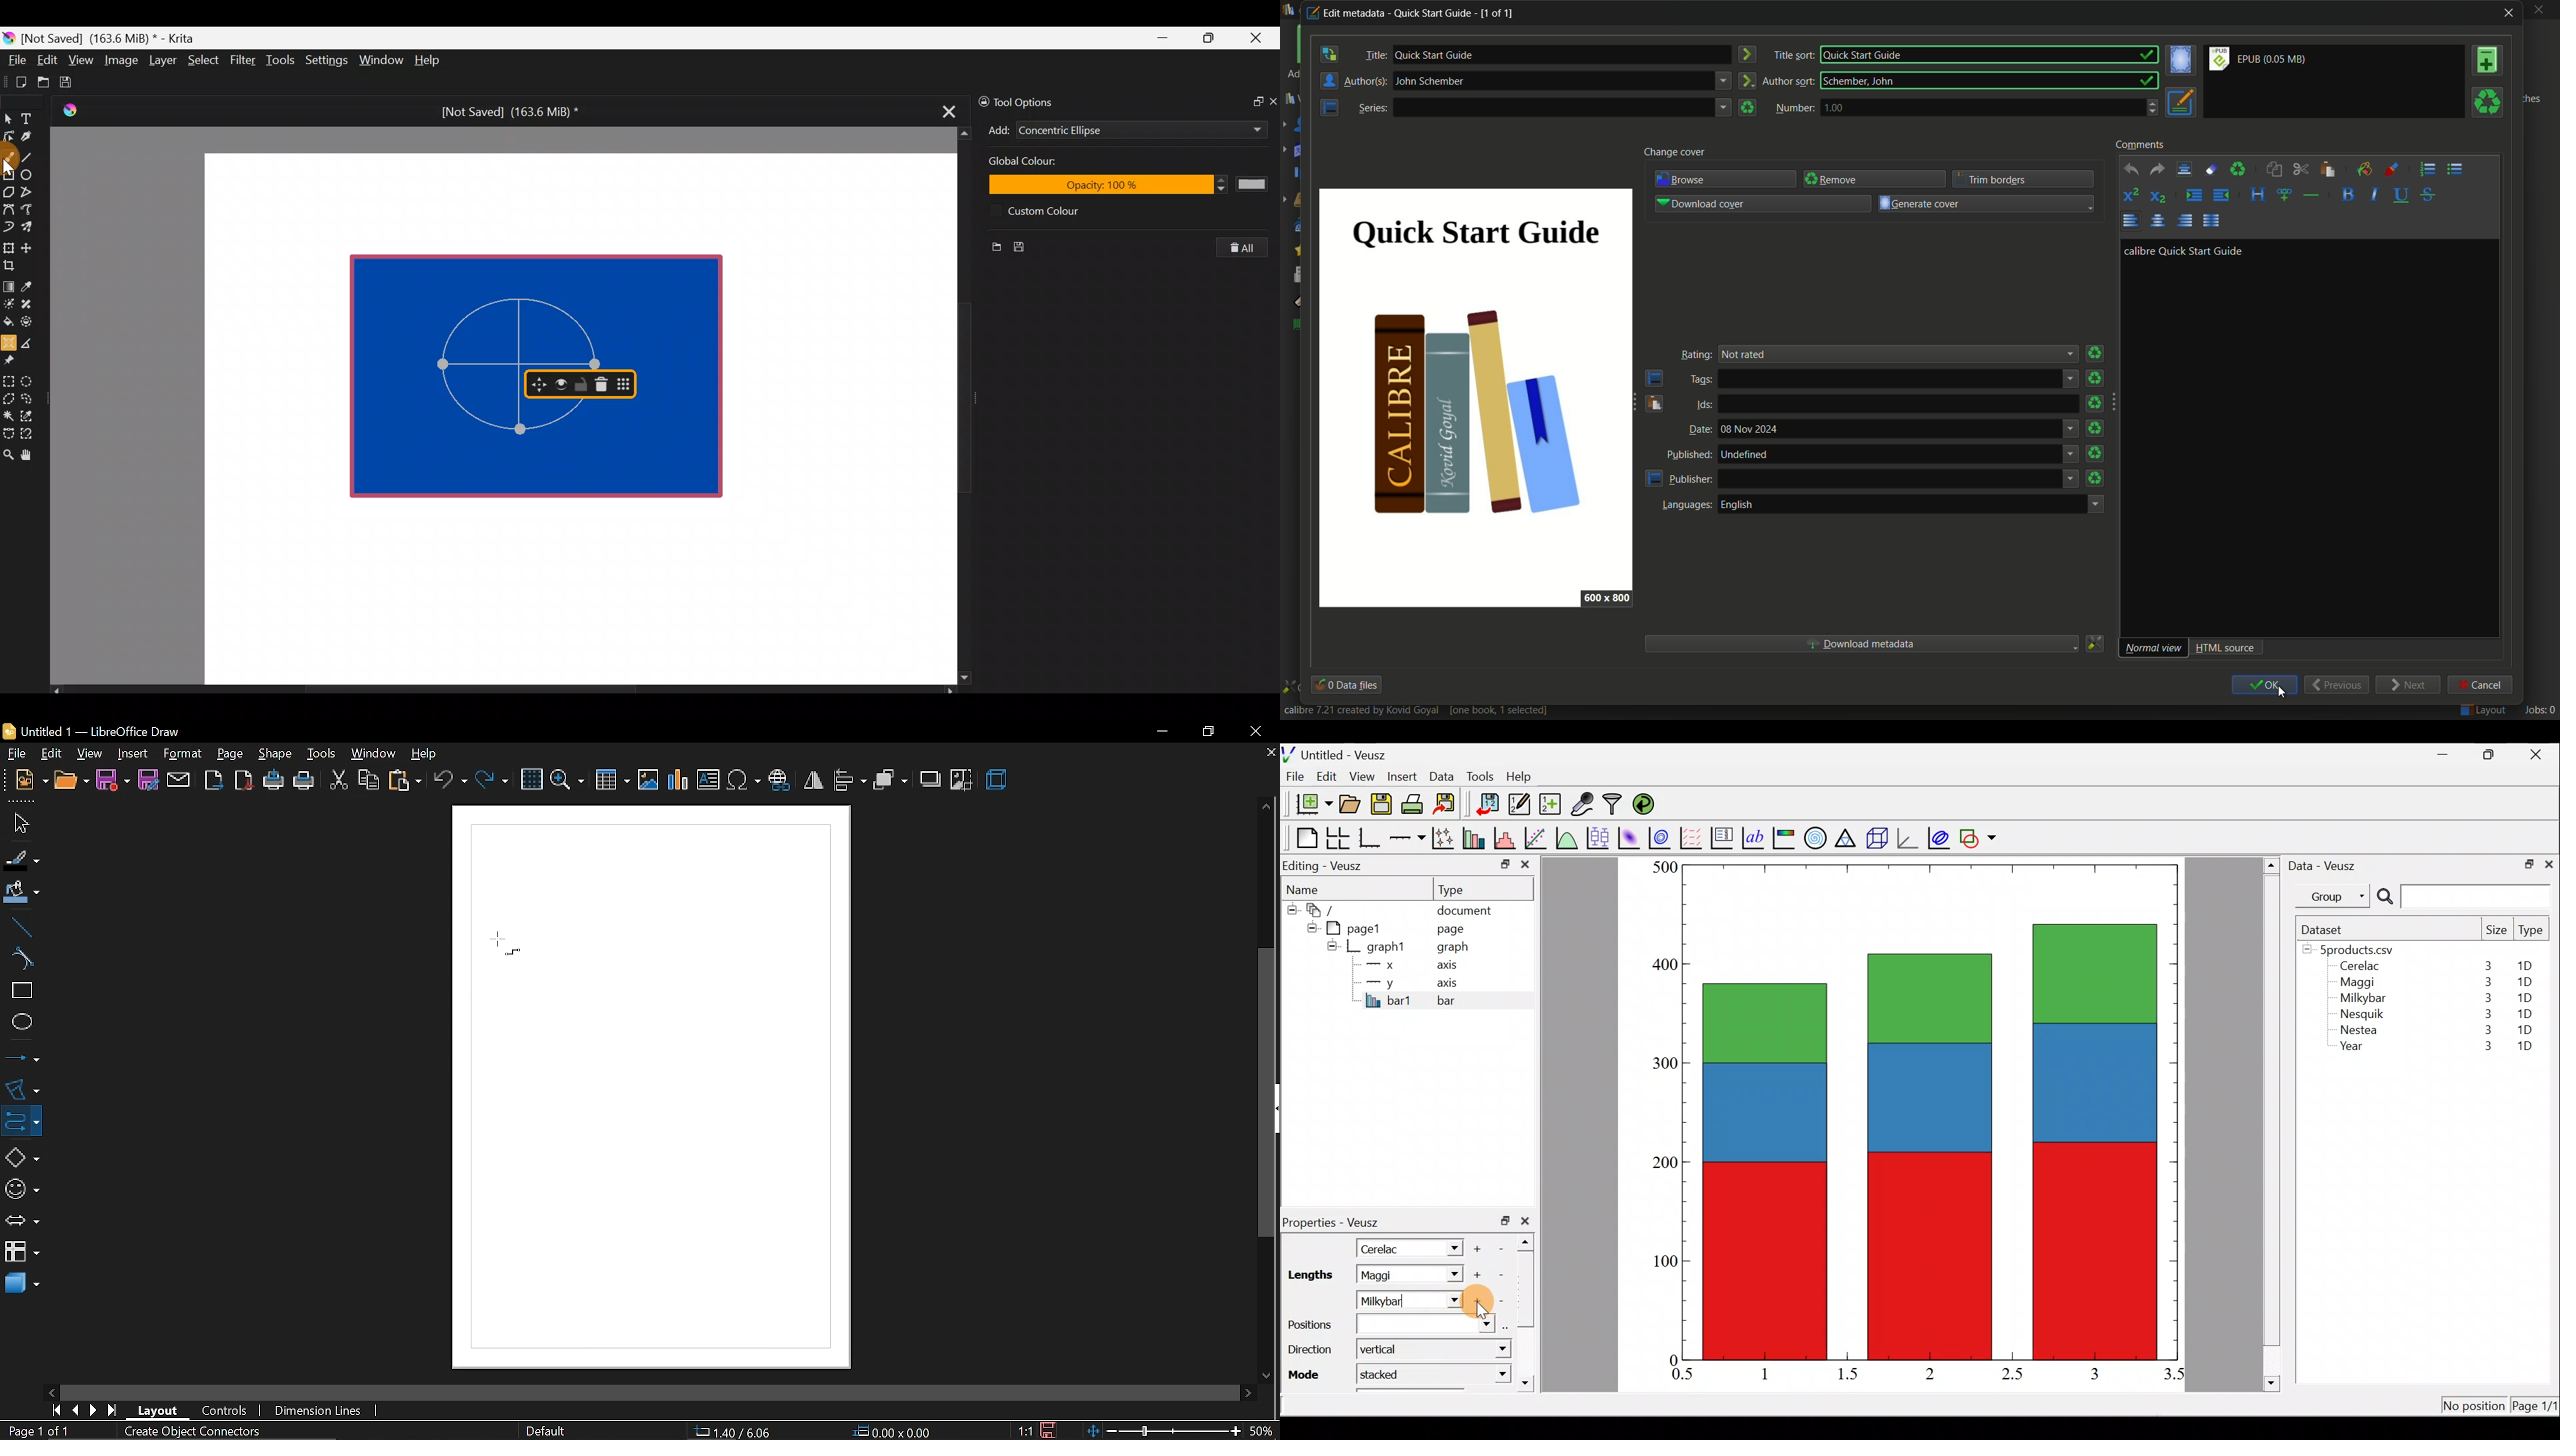 The height and width of the screenshot is (1456, 2576). Describe the element at coordinates (743, 781) in the screenshot. I see `Insert symbol` at that location.